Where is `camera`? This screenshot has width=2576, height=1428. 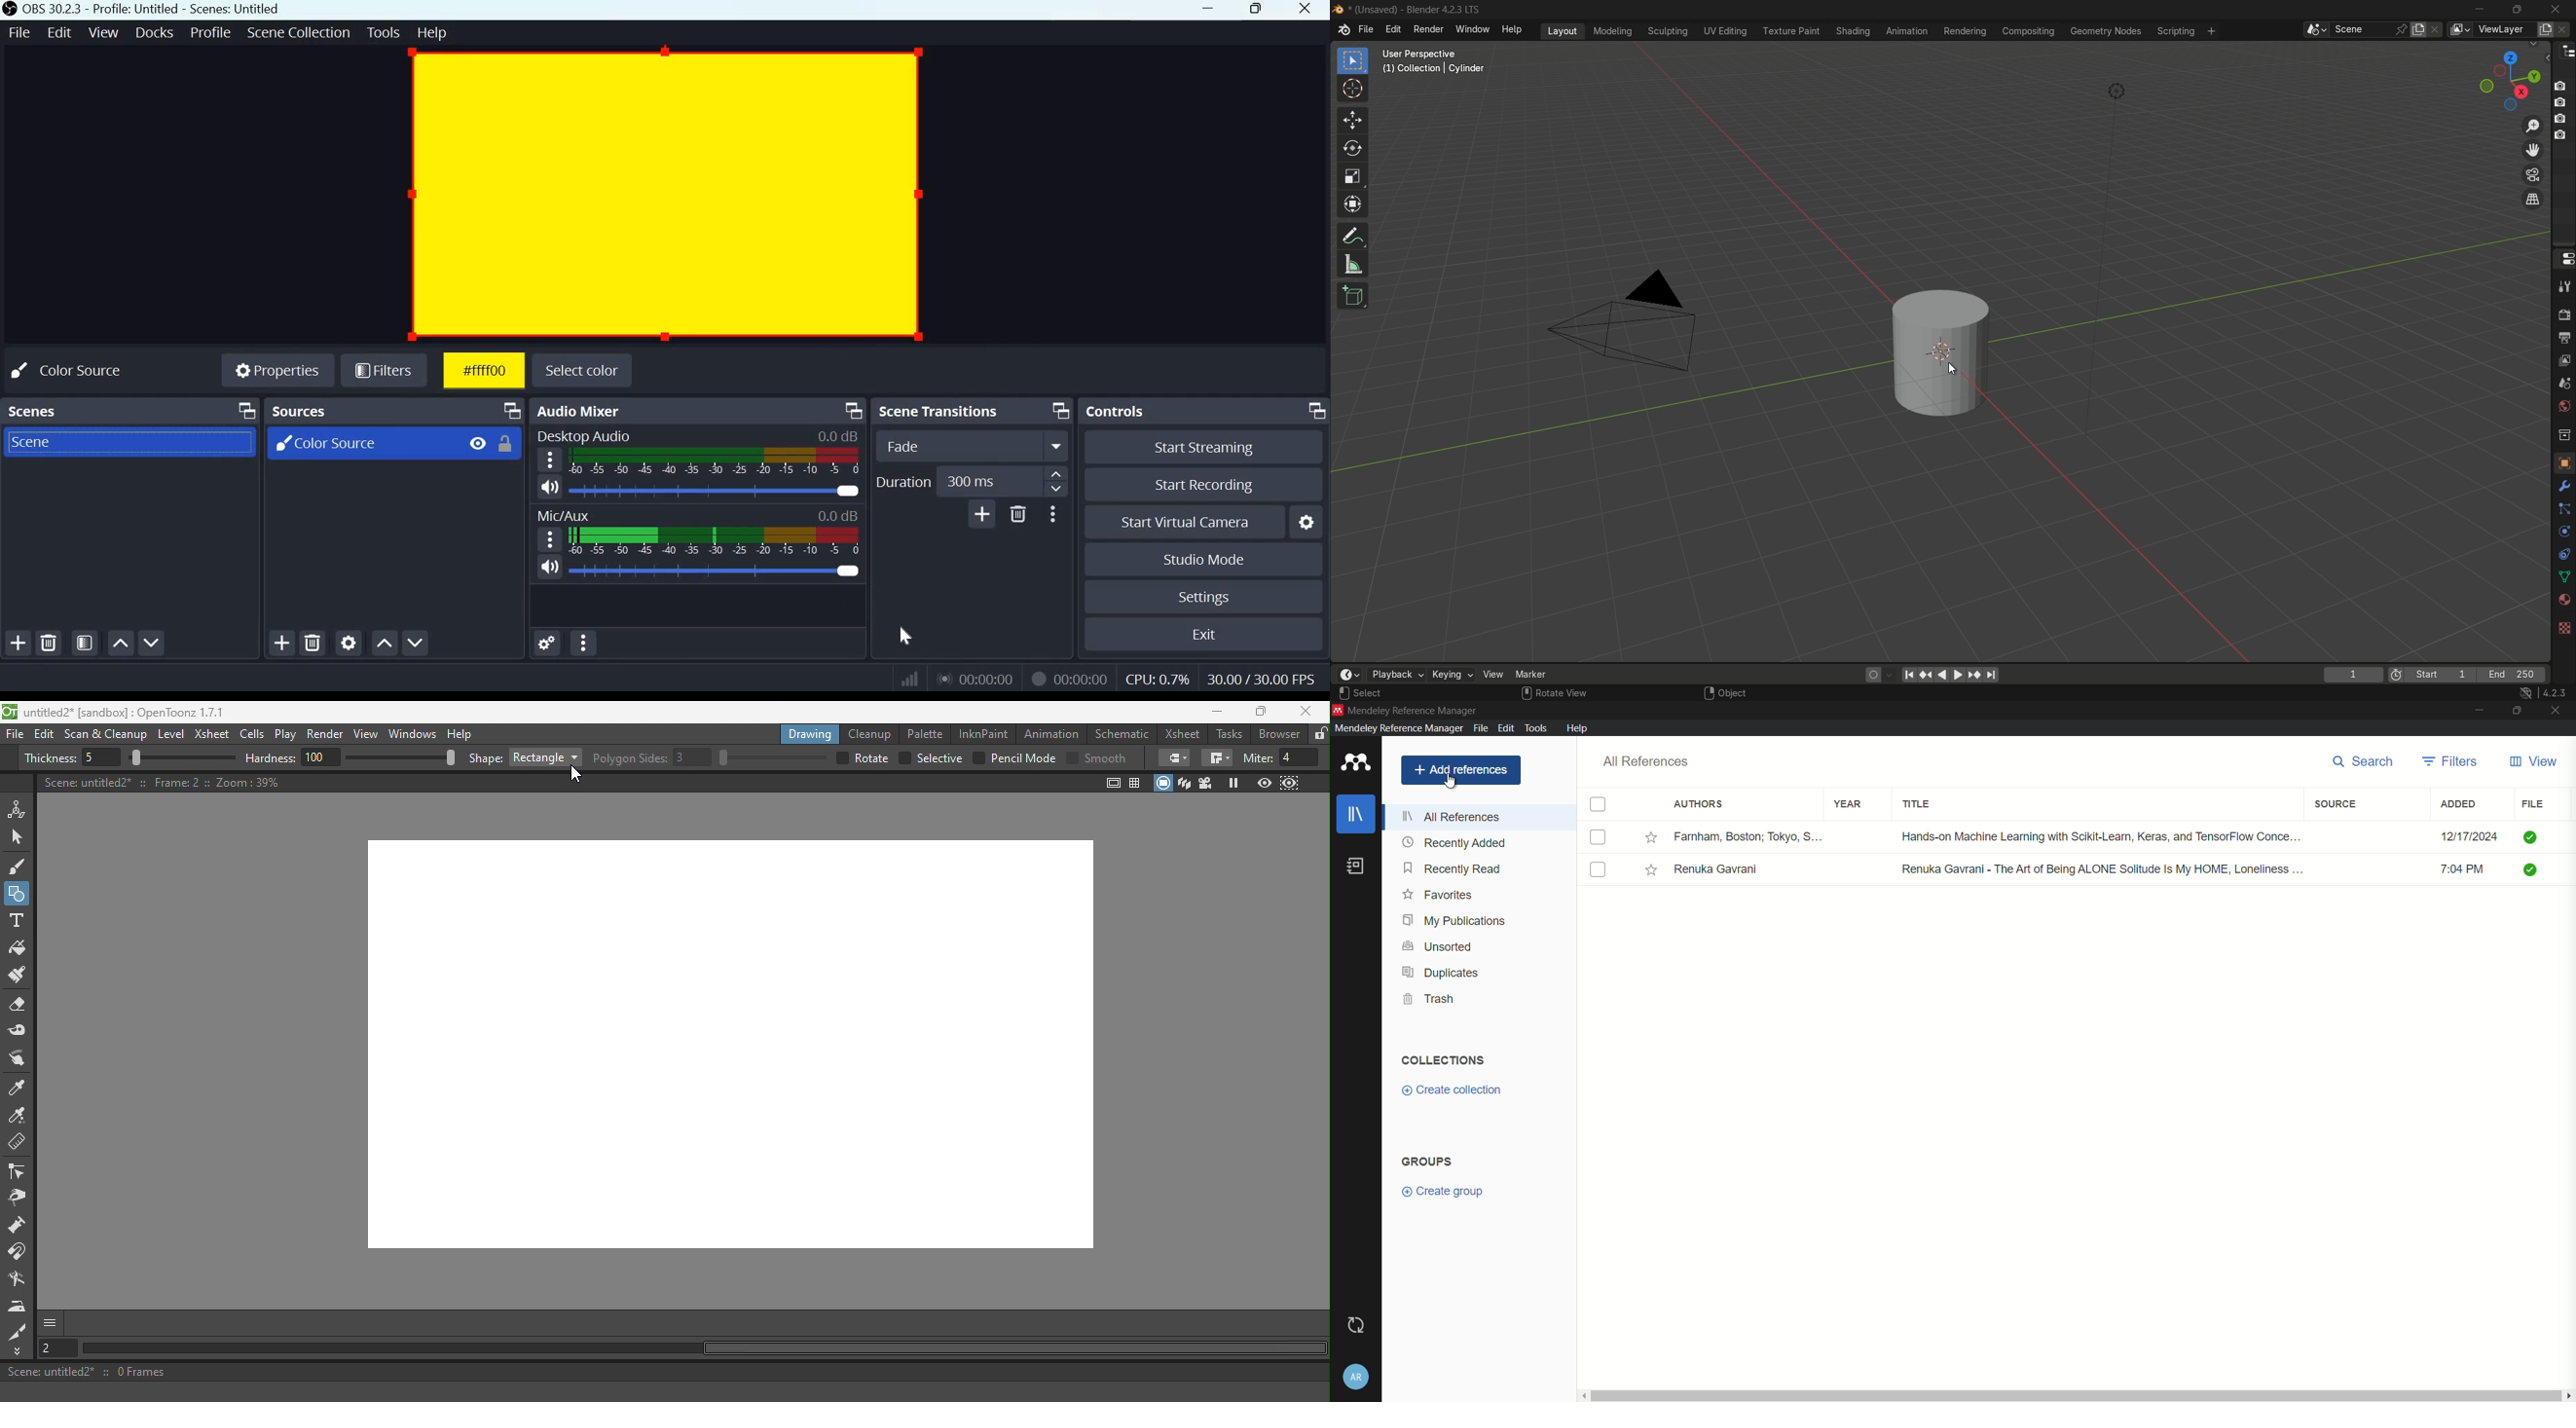 camera is located at coordinates (1635, 323).